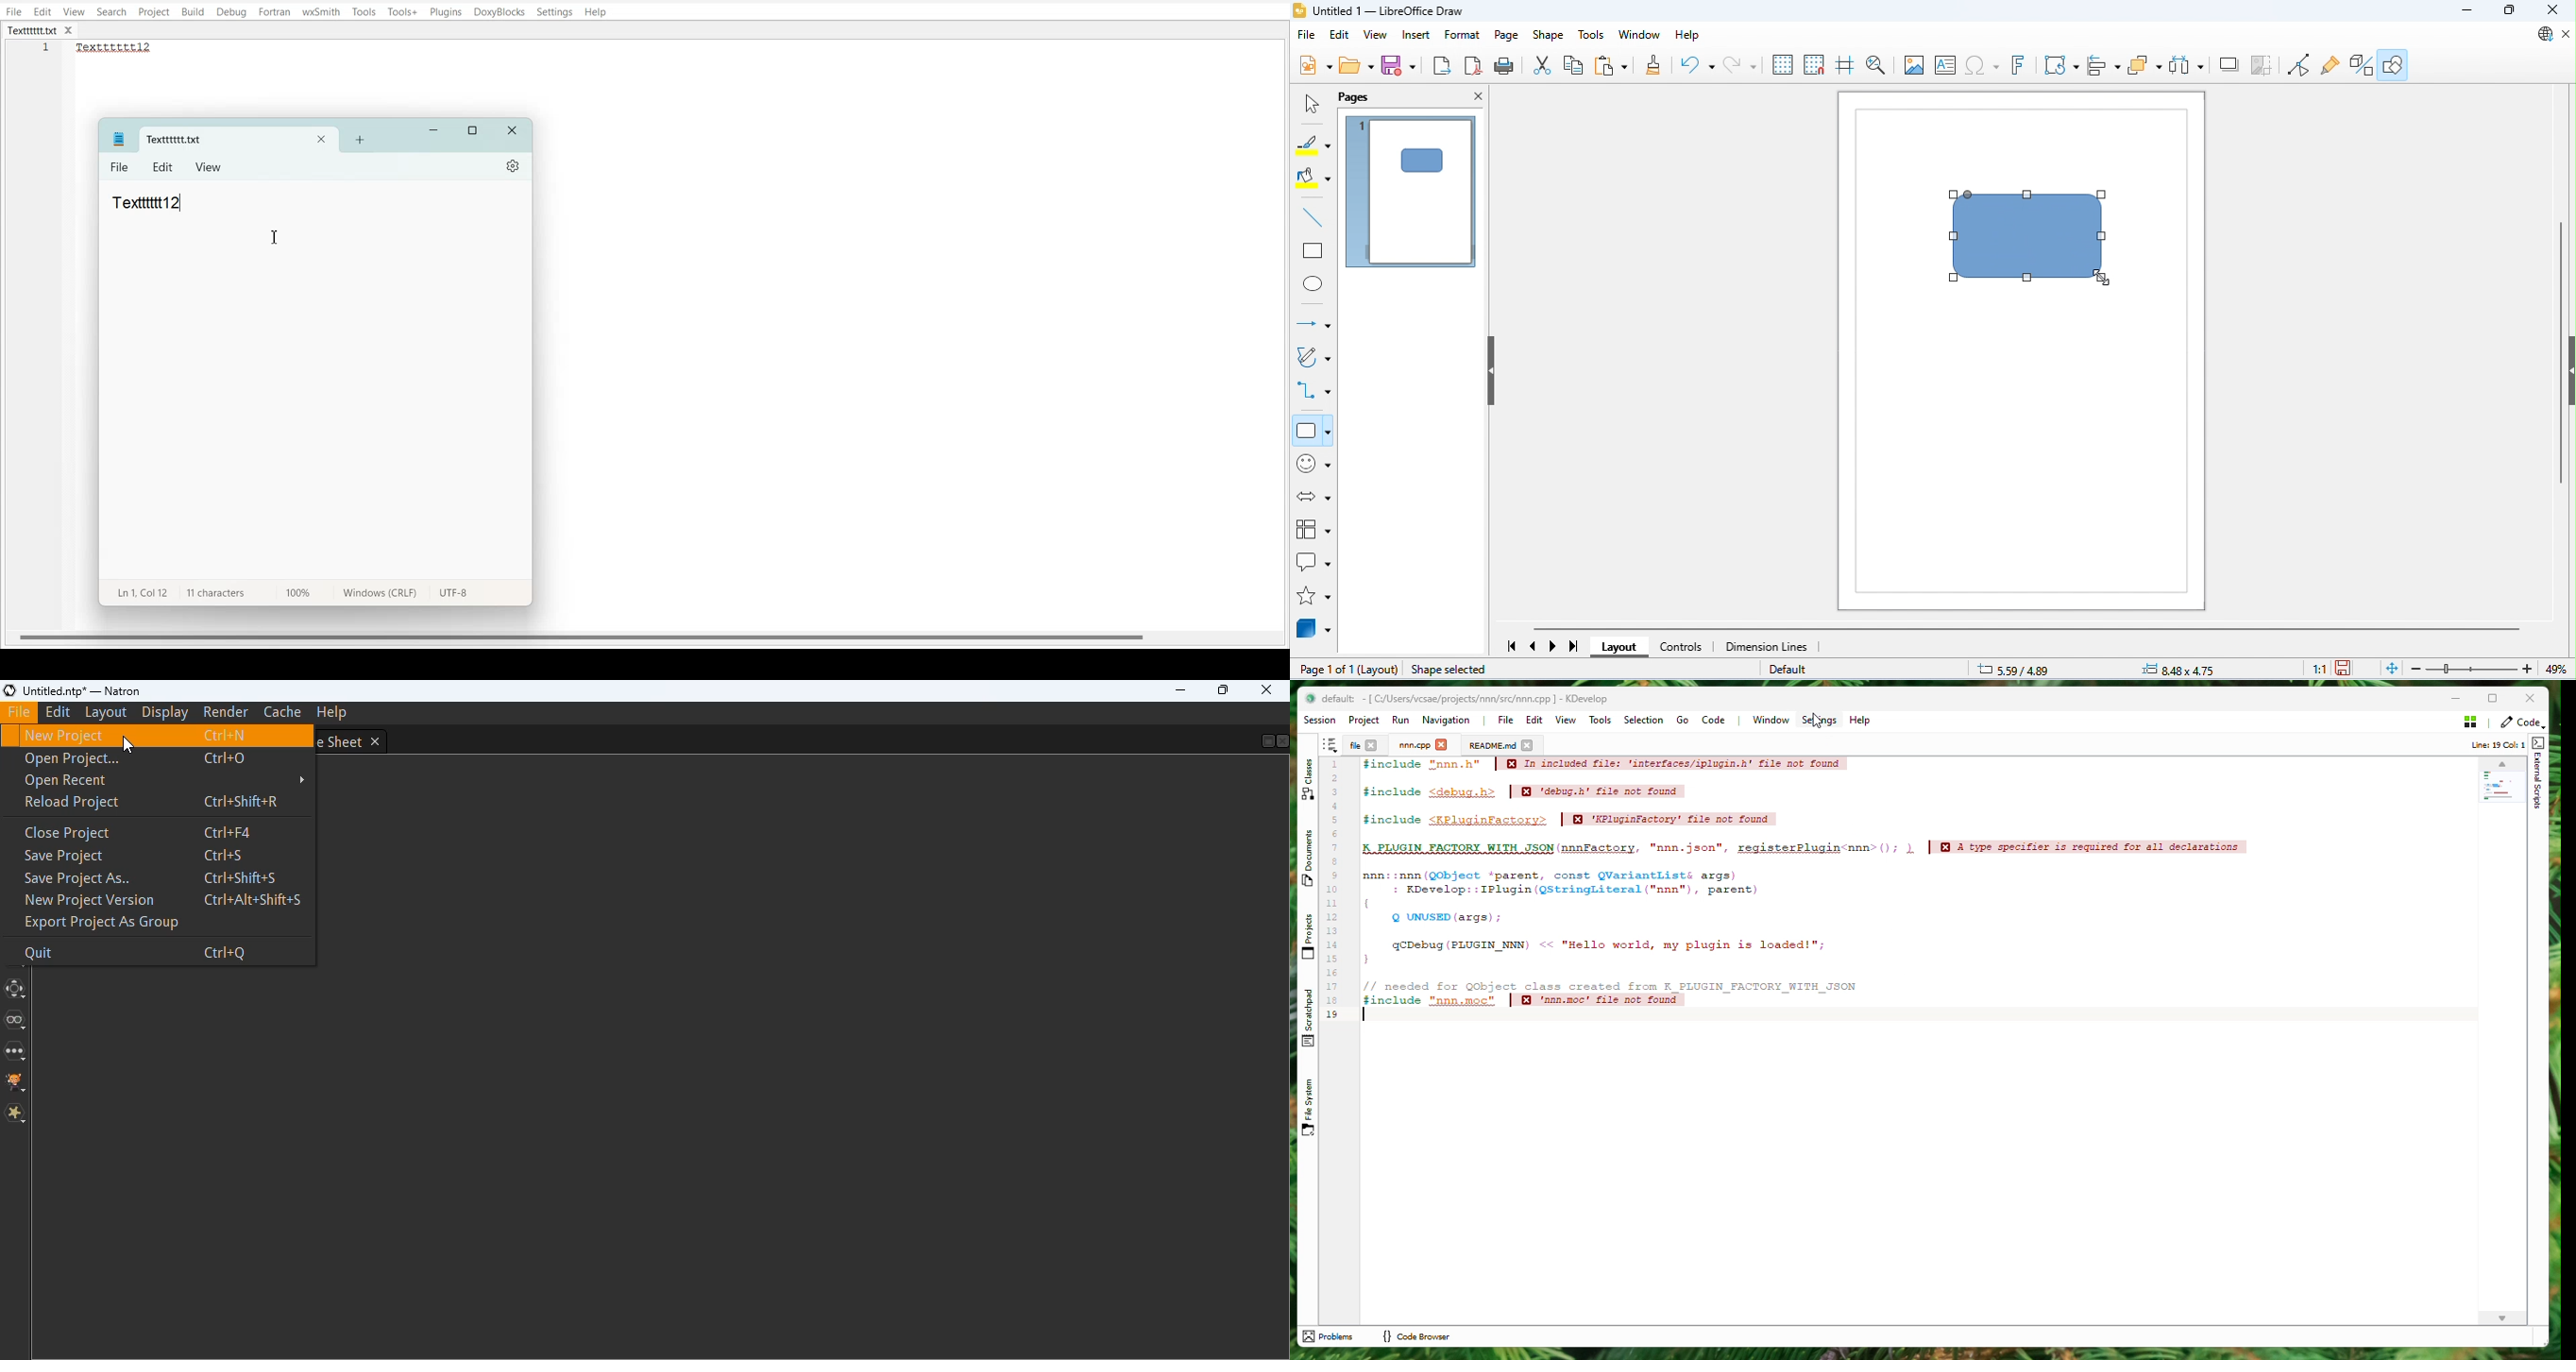  Describe the element at coordinates (377, 595) in the screenshot. I see `Windows (CRLF)` at that location.